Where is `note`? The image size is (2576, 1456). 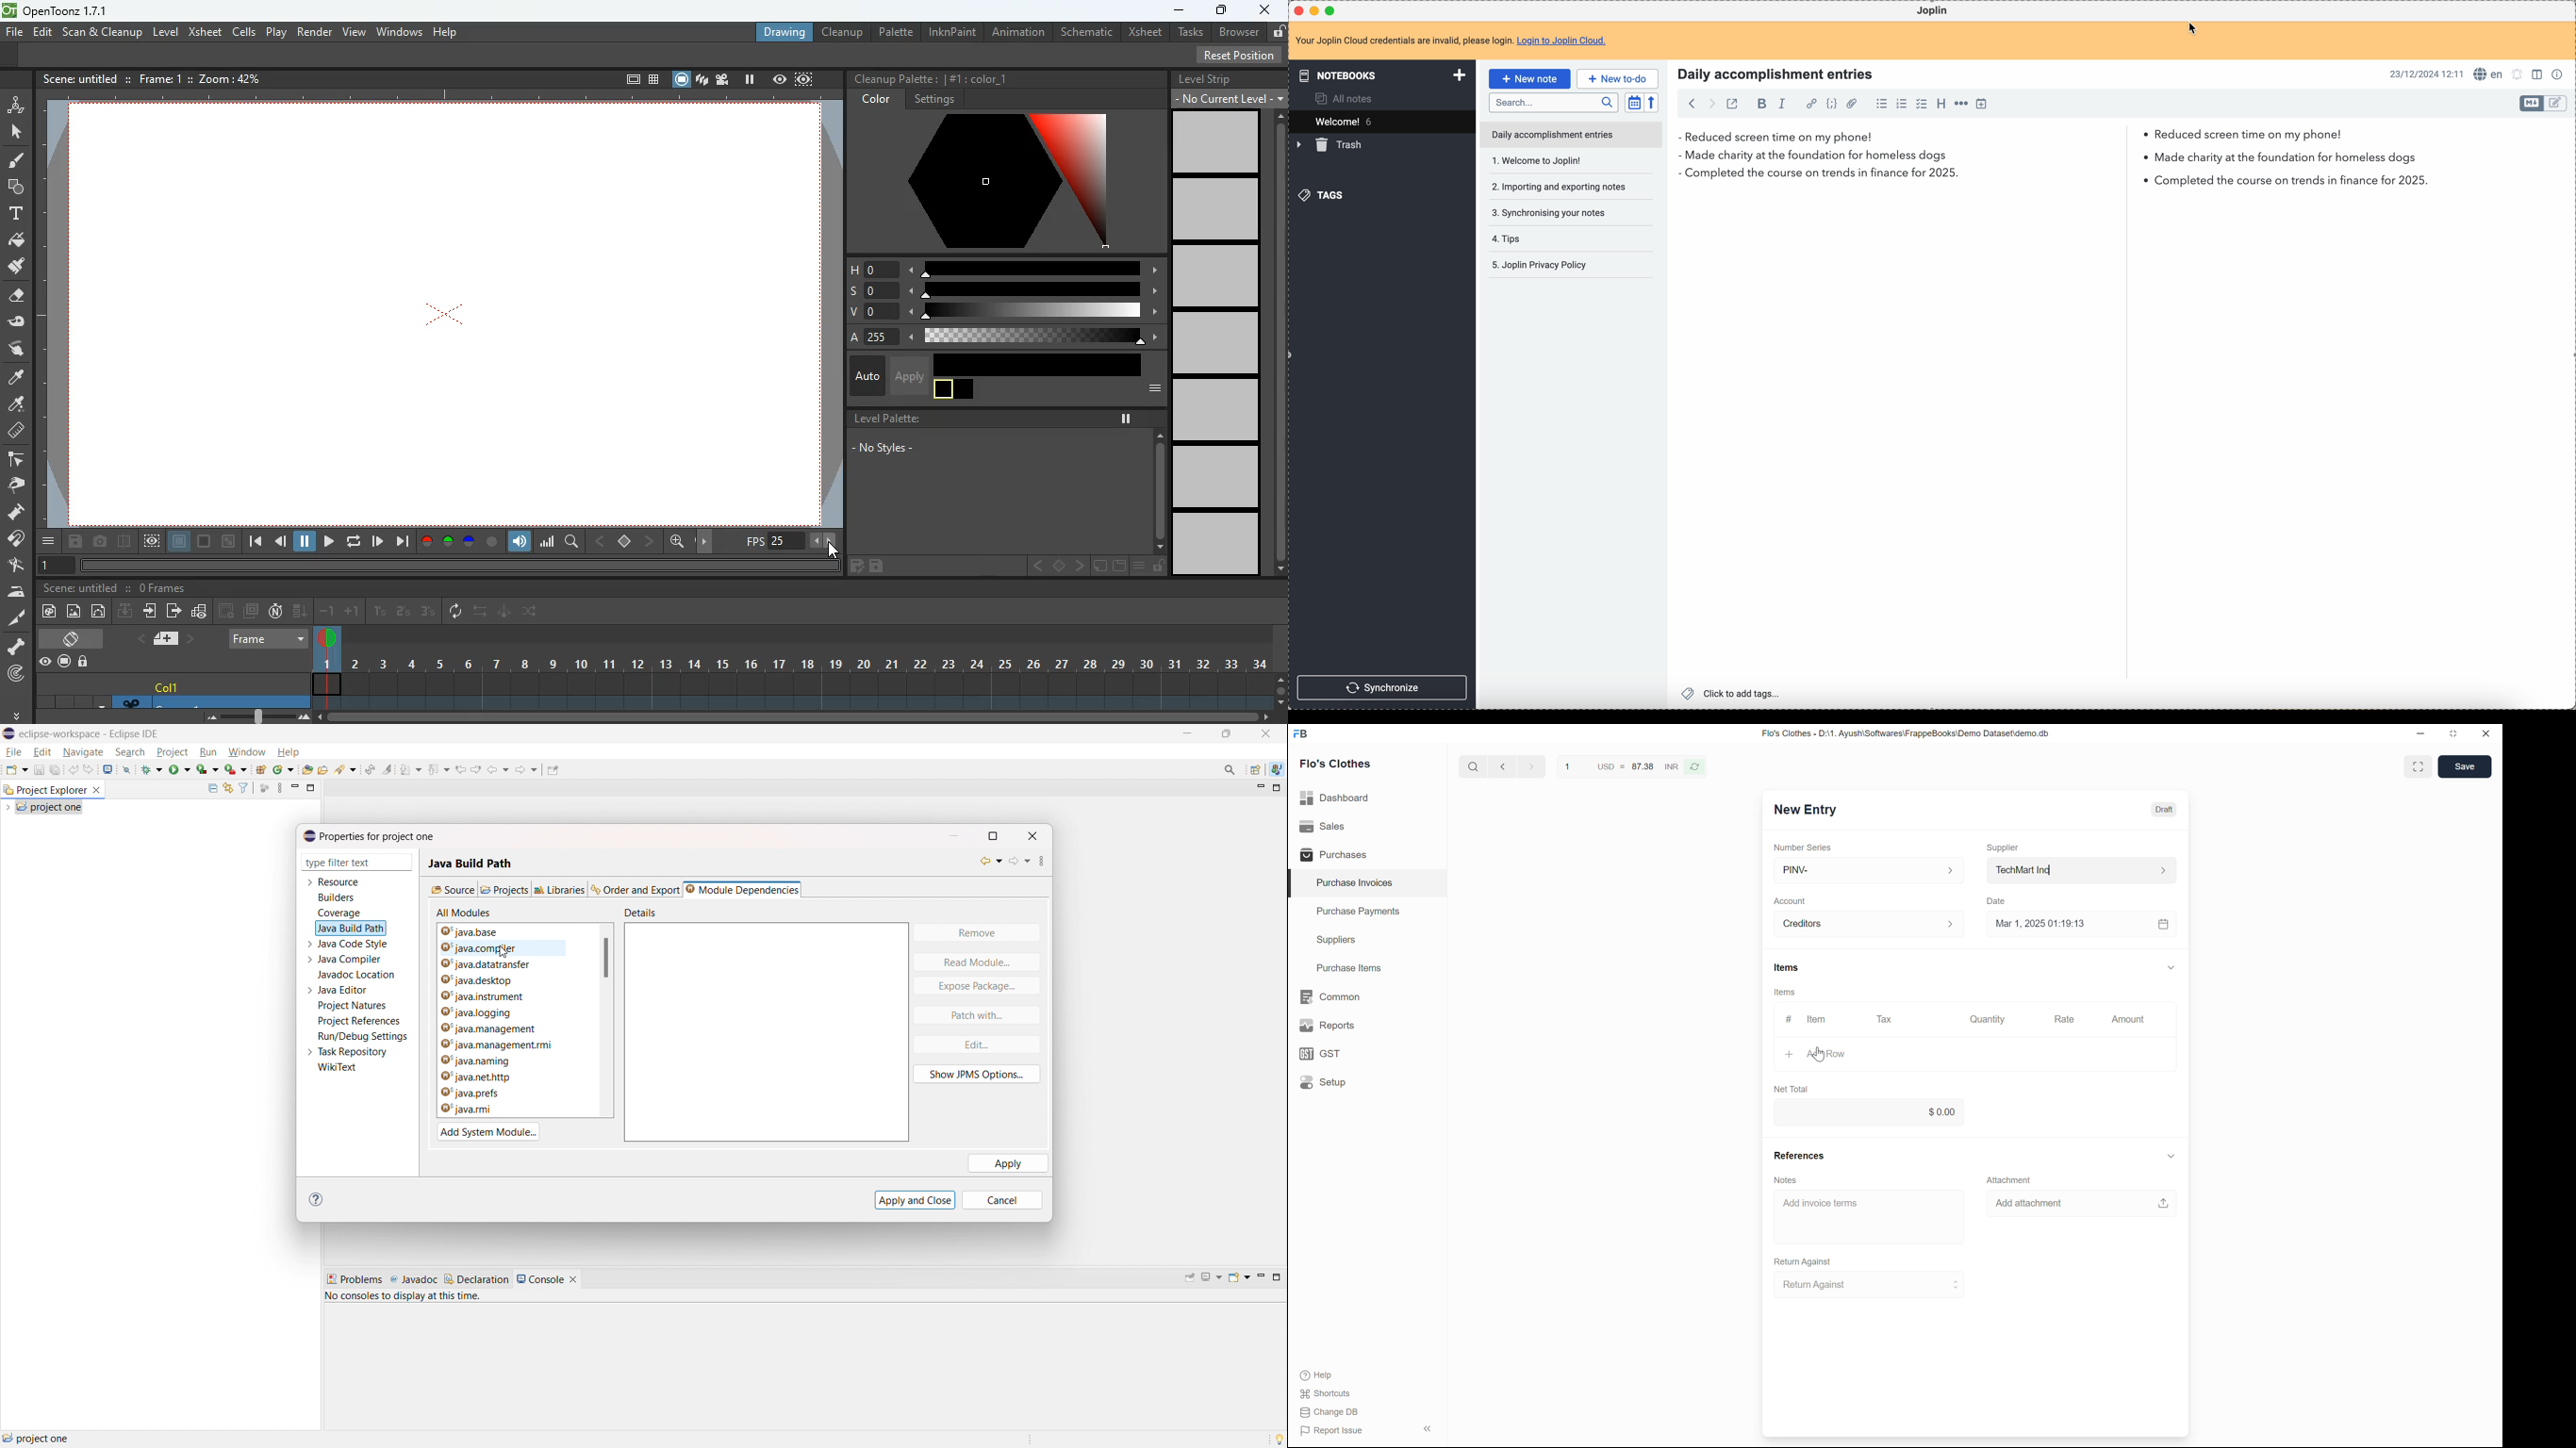 note is located at coordinates (1451, 41).